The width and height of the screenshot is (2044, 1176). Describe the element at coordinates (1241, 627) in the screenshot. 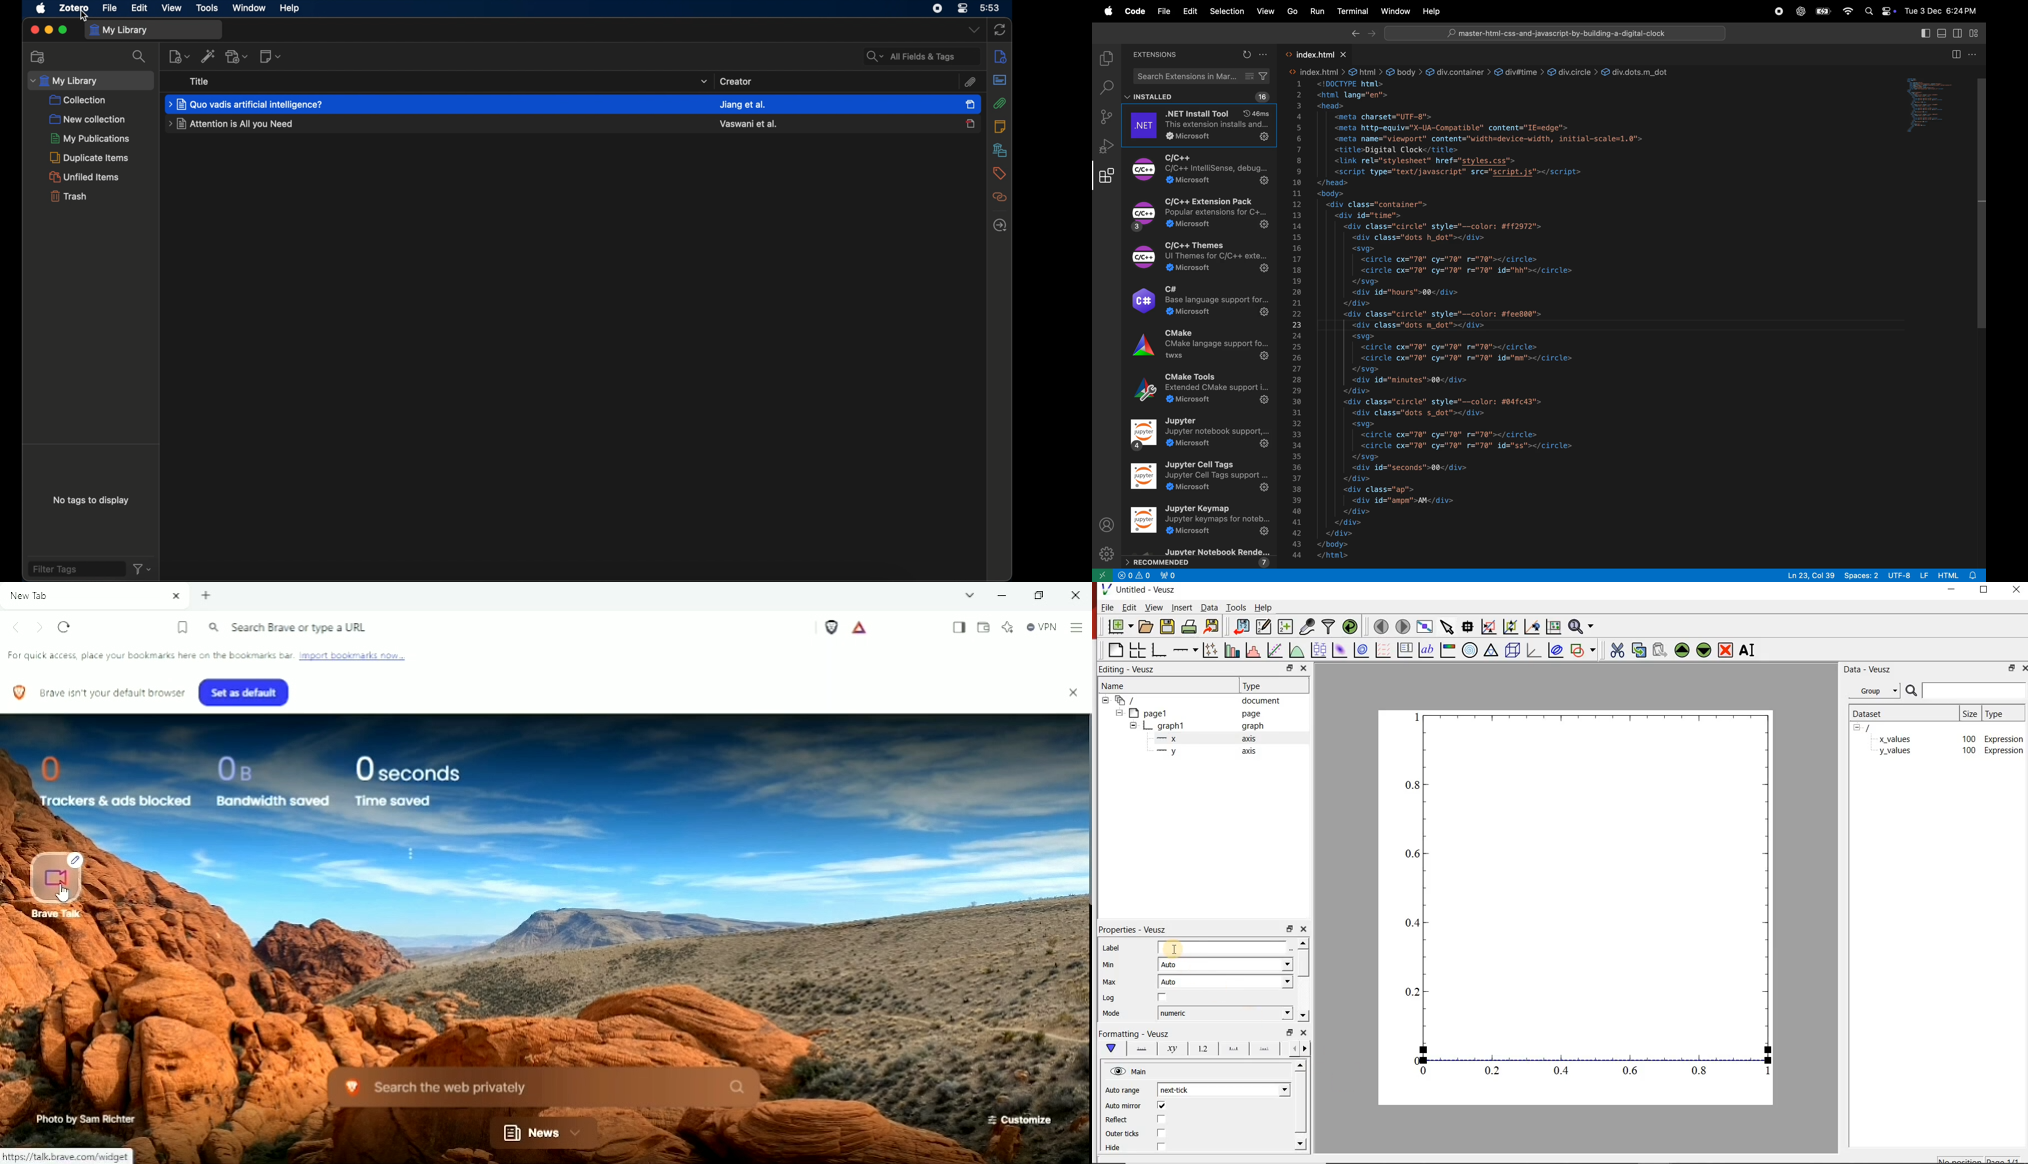

I see `import data into veusz` at that location.